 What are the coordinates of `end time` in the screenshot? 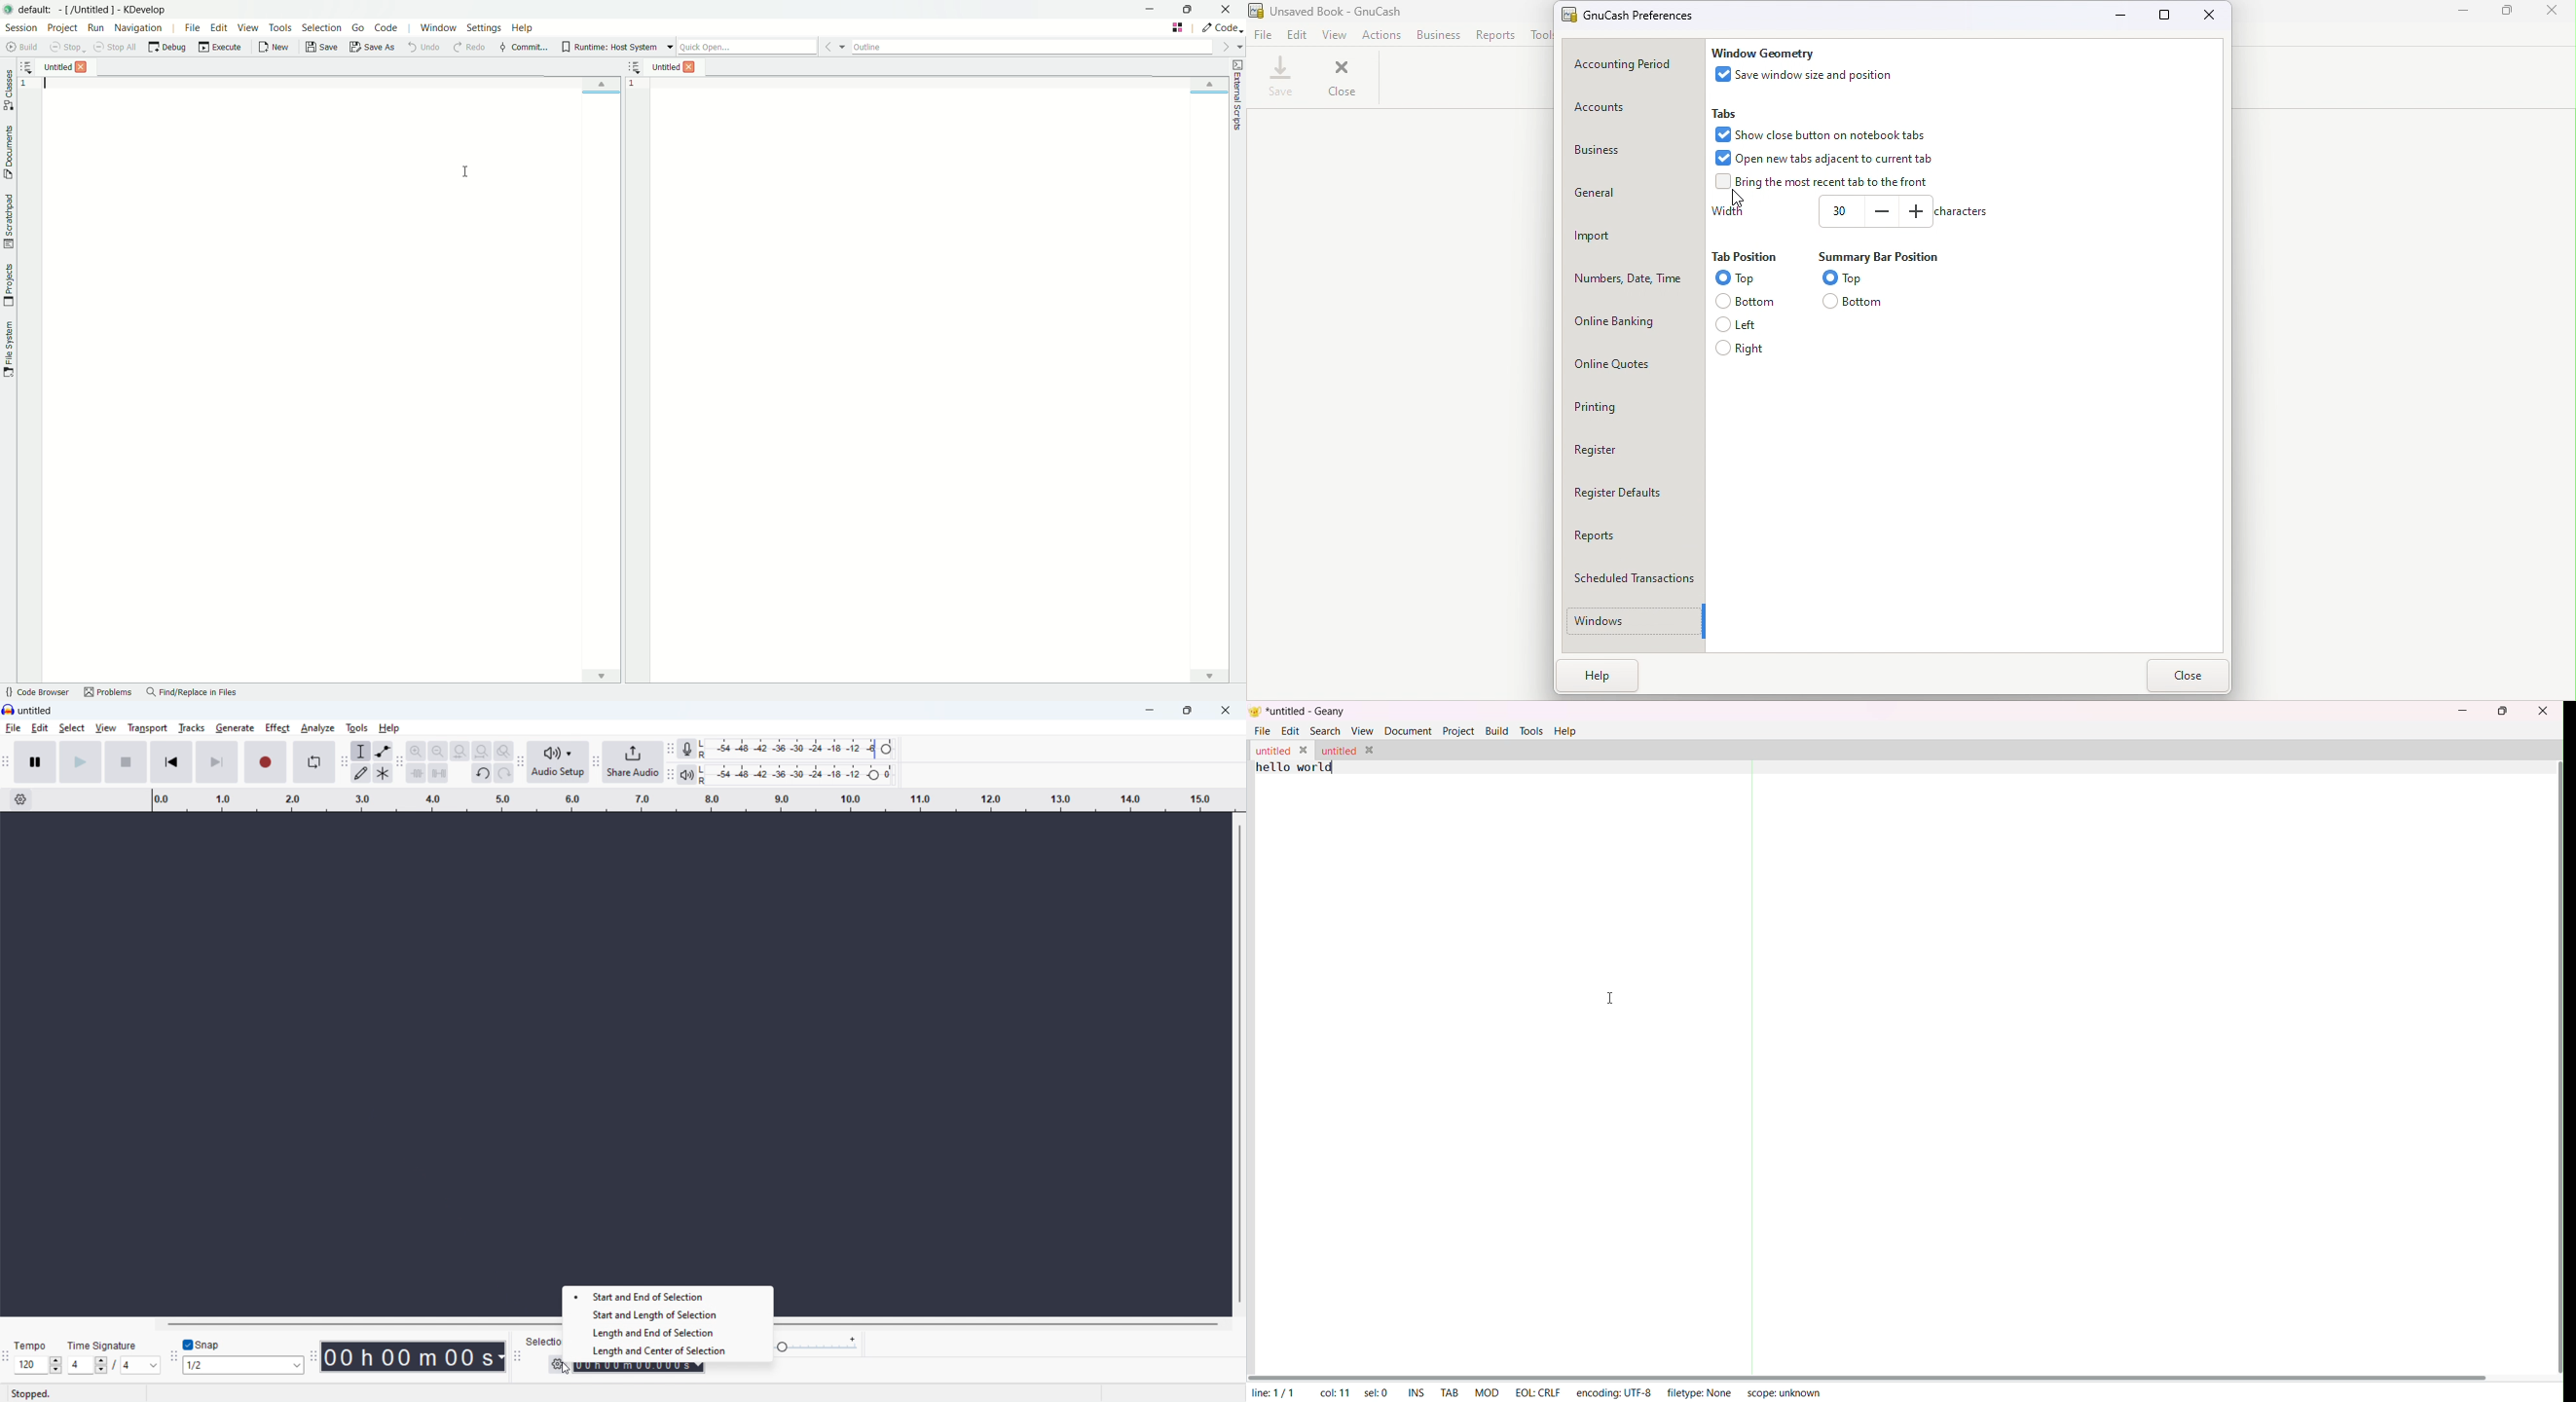 It's located at (639, 1368).